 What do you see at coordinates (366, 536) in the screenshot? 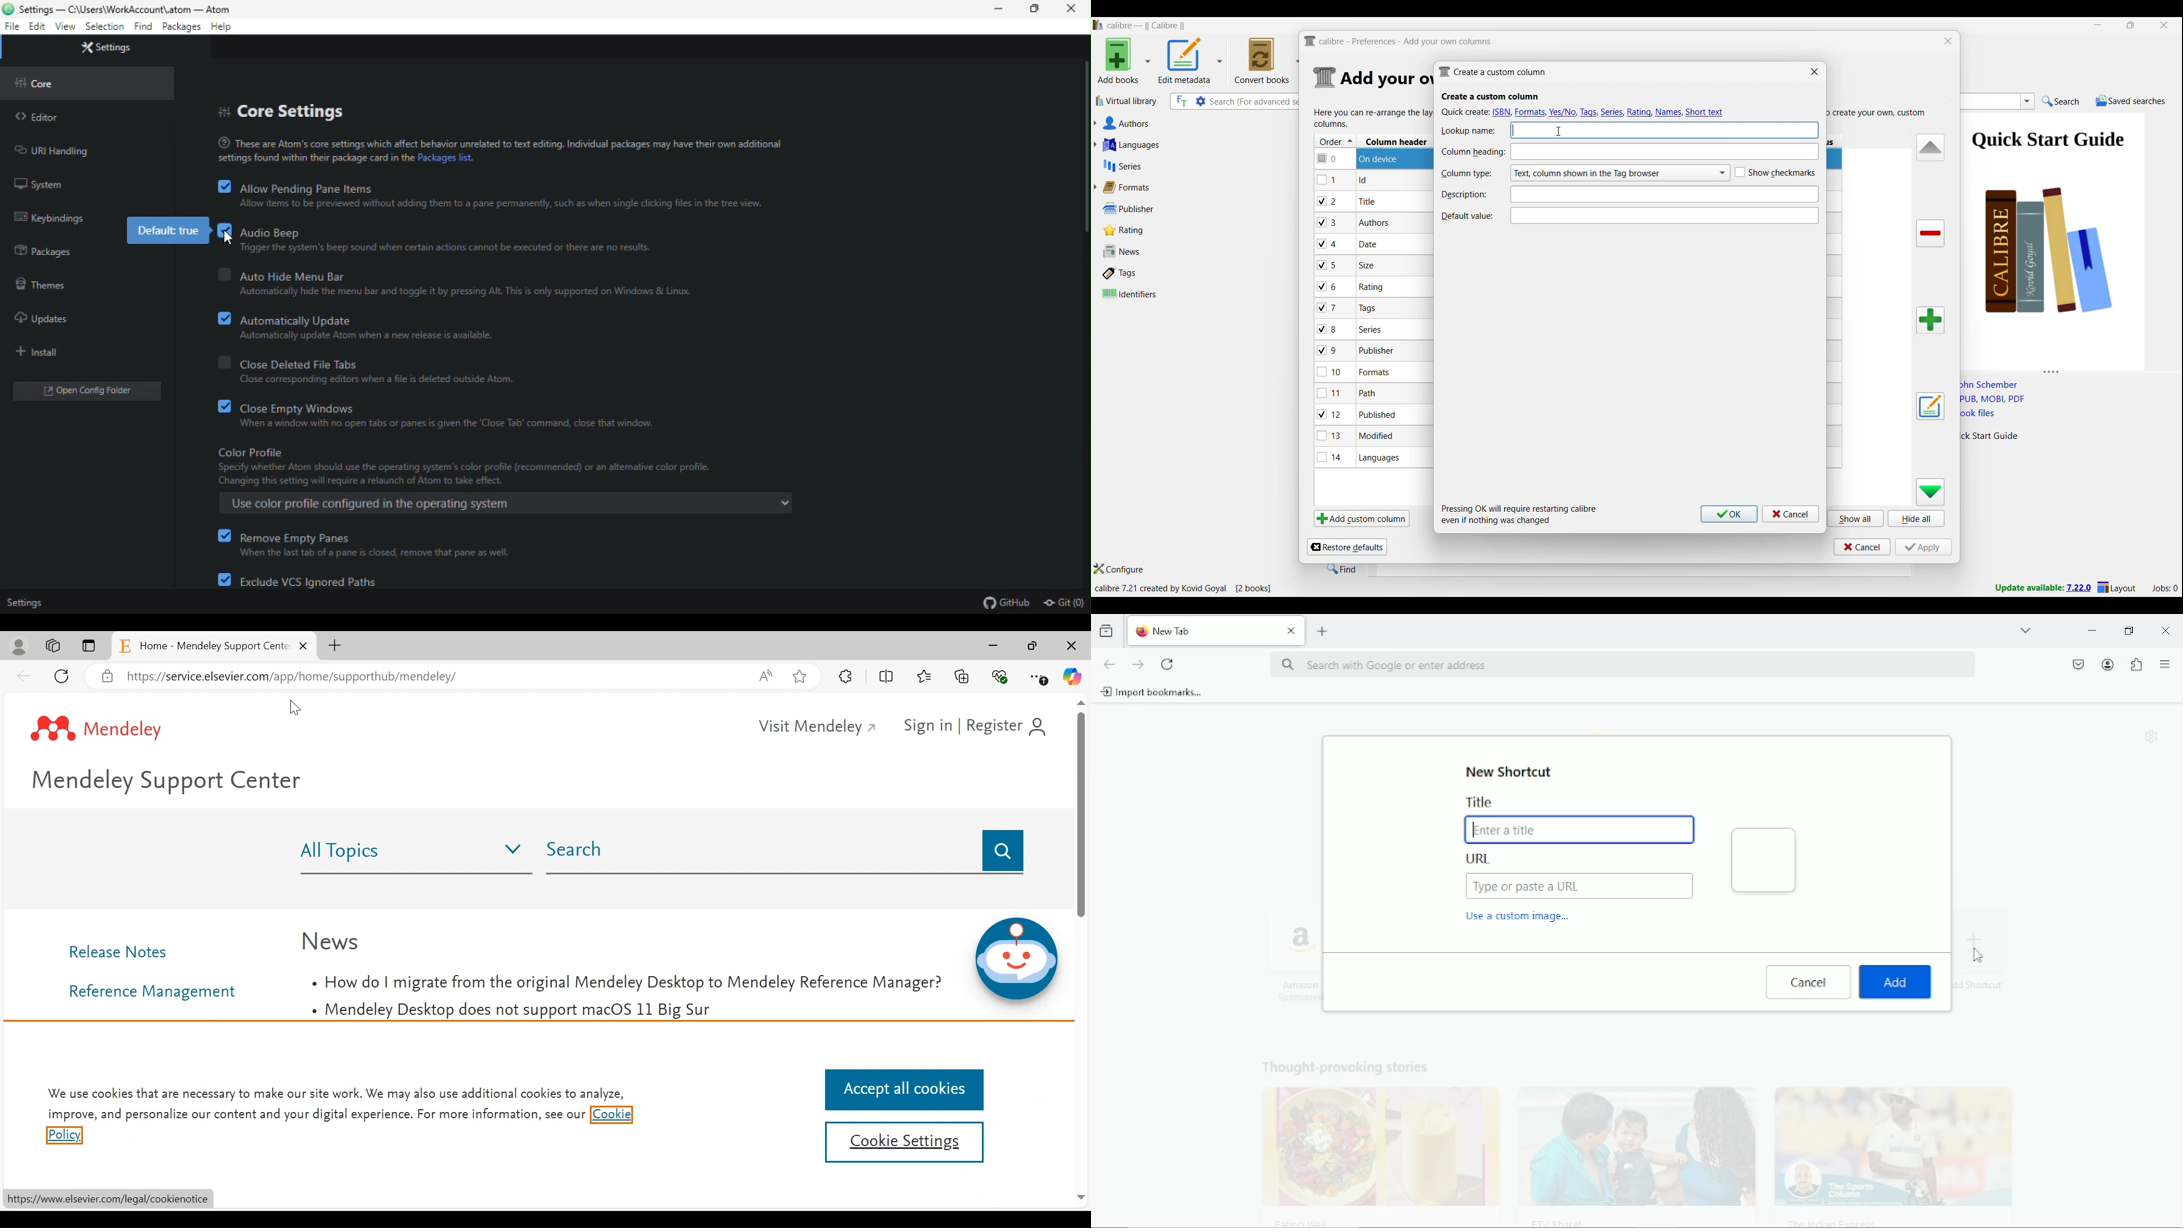
I see `remove empty panes` at bounding box center [366, 536].